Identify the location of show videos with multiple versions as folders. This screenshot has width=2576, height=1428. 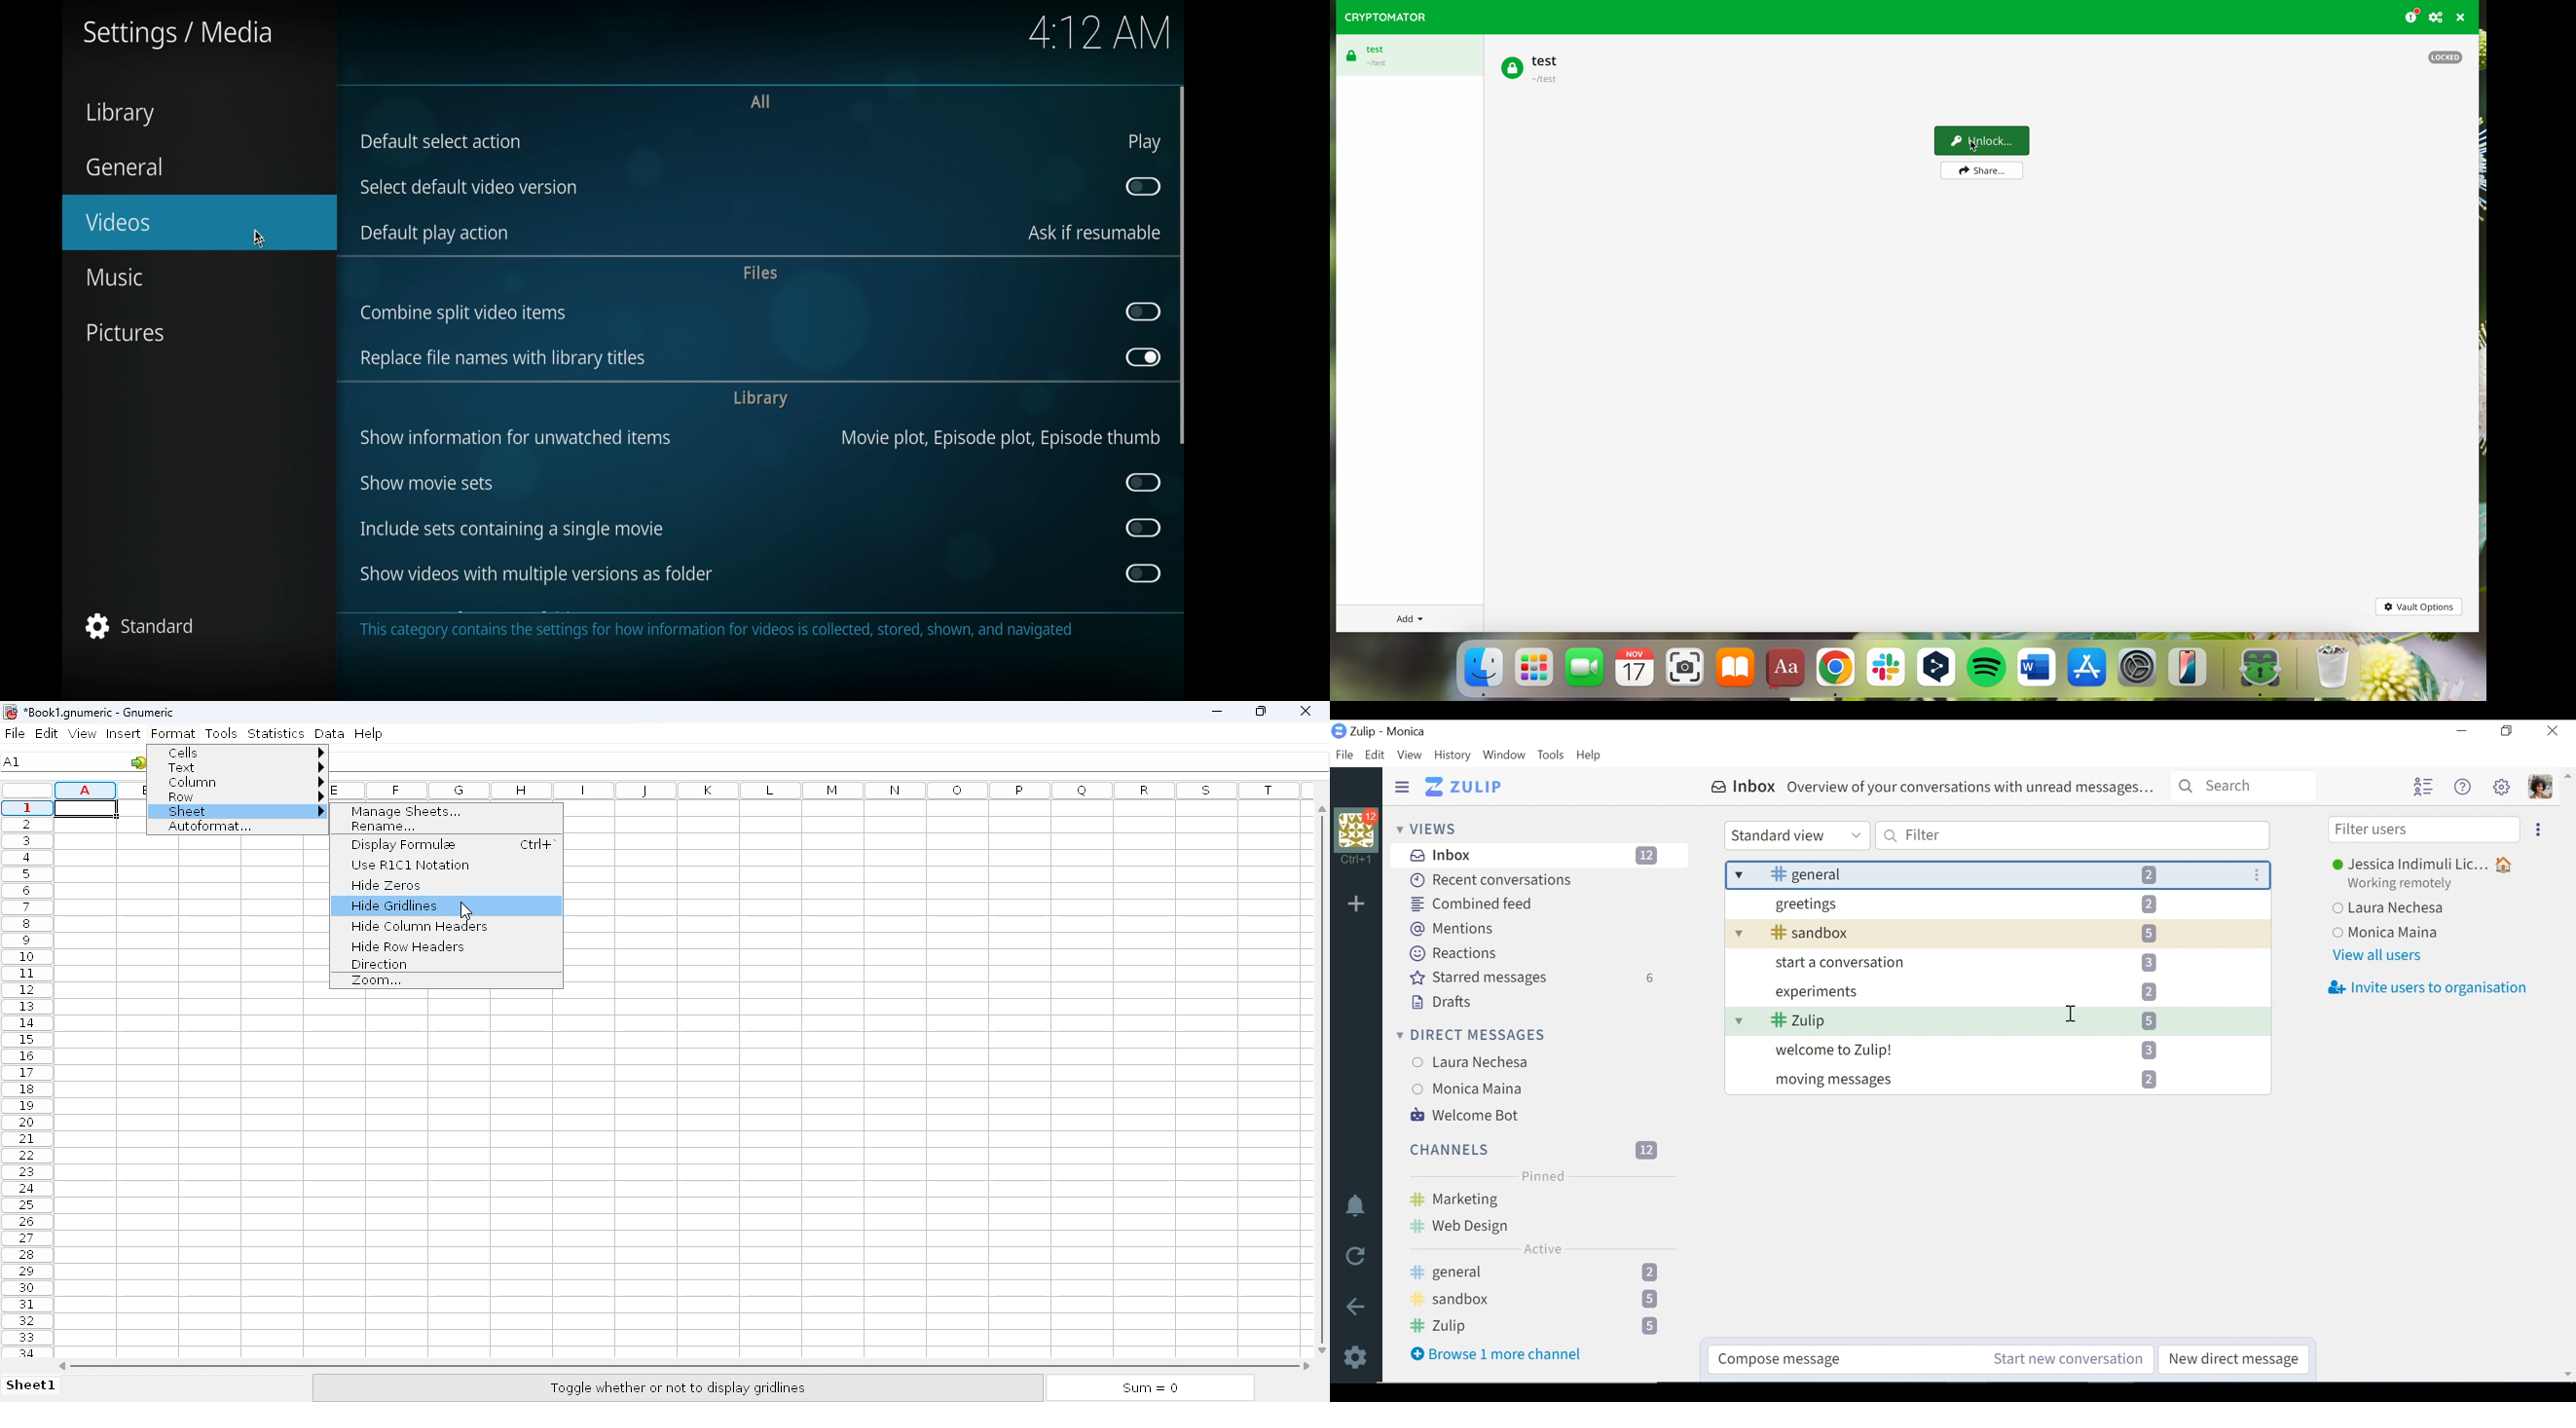
(534, 574).